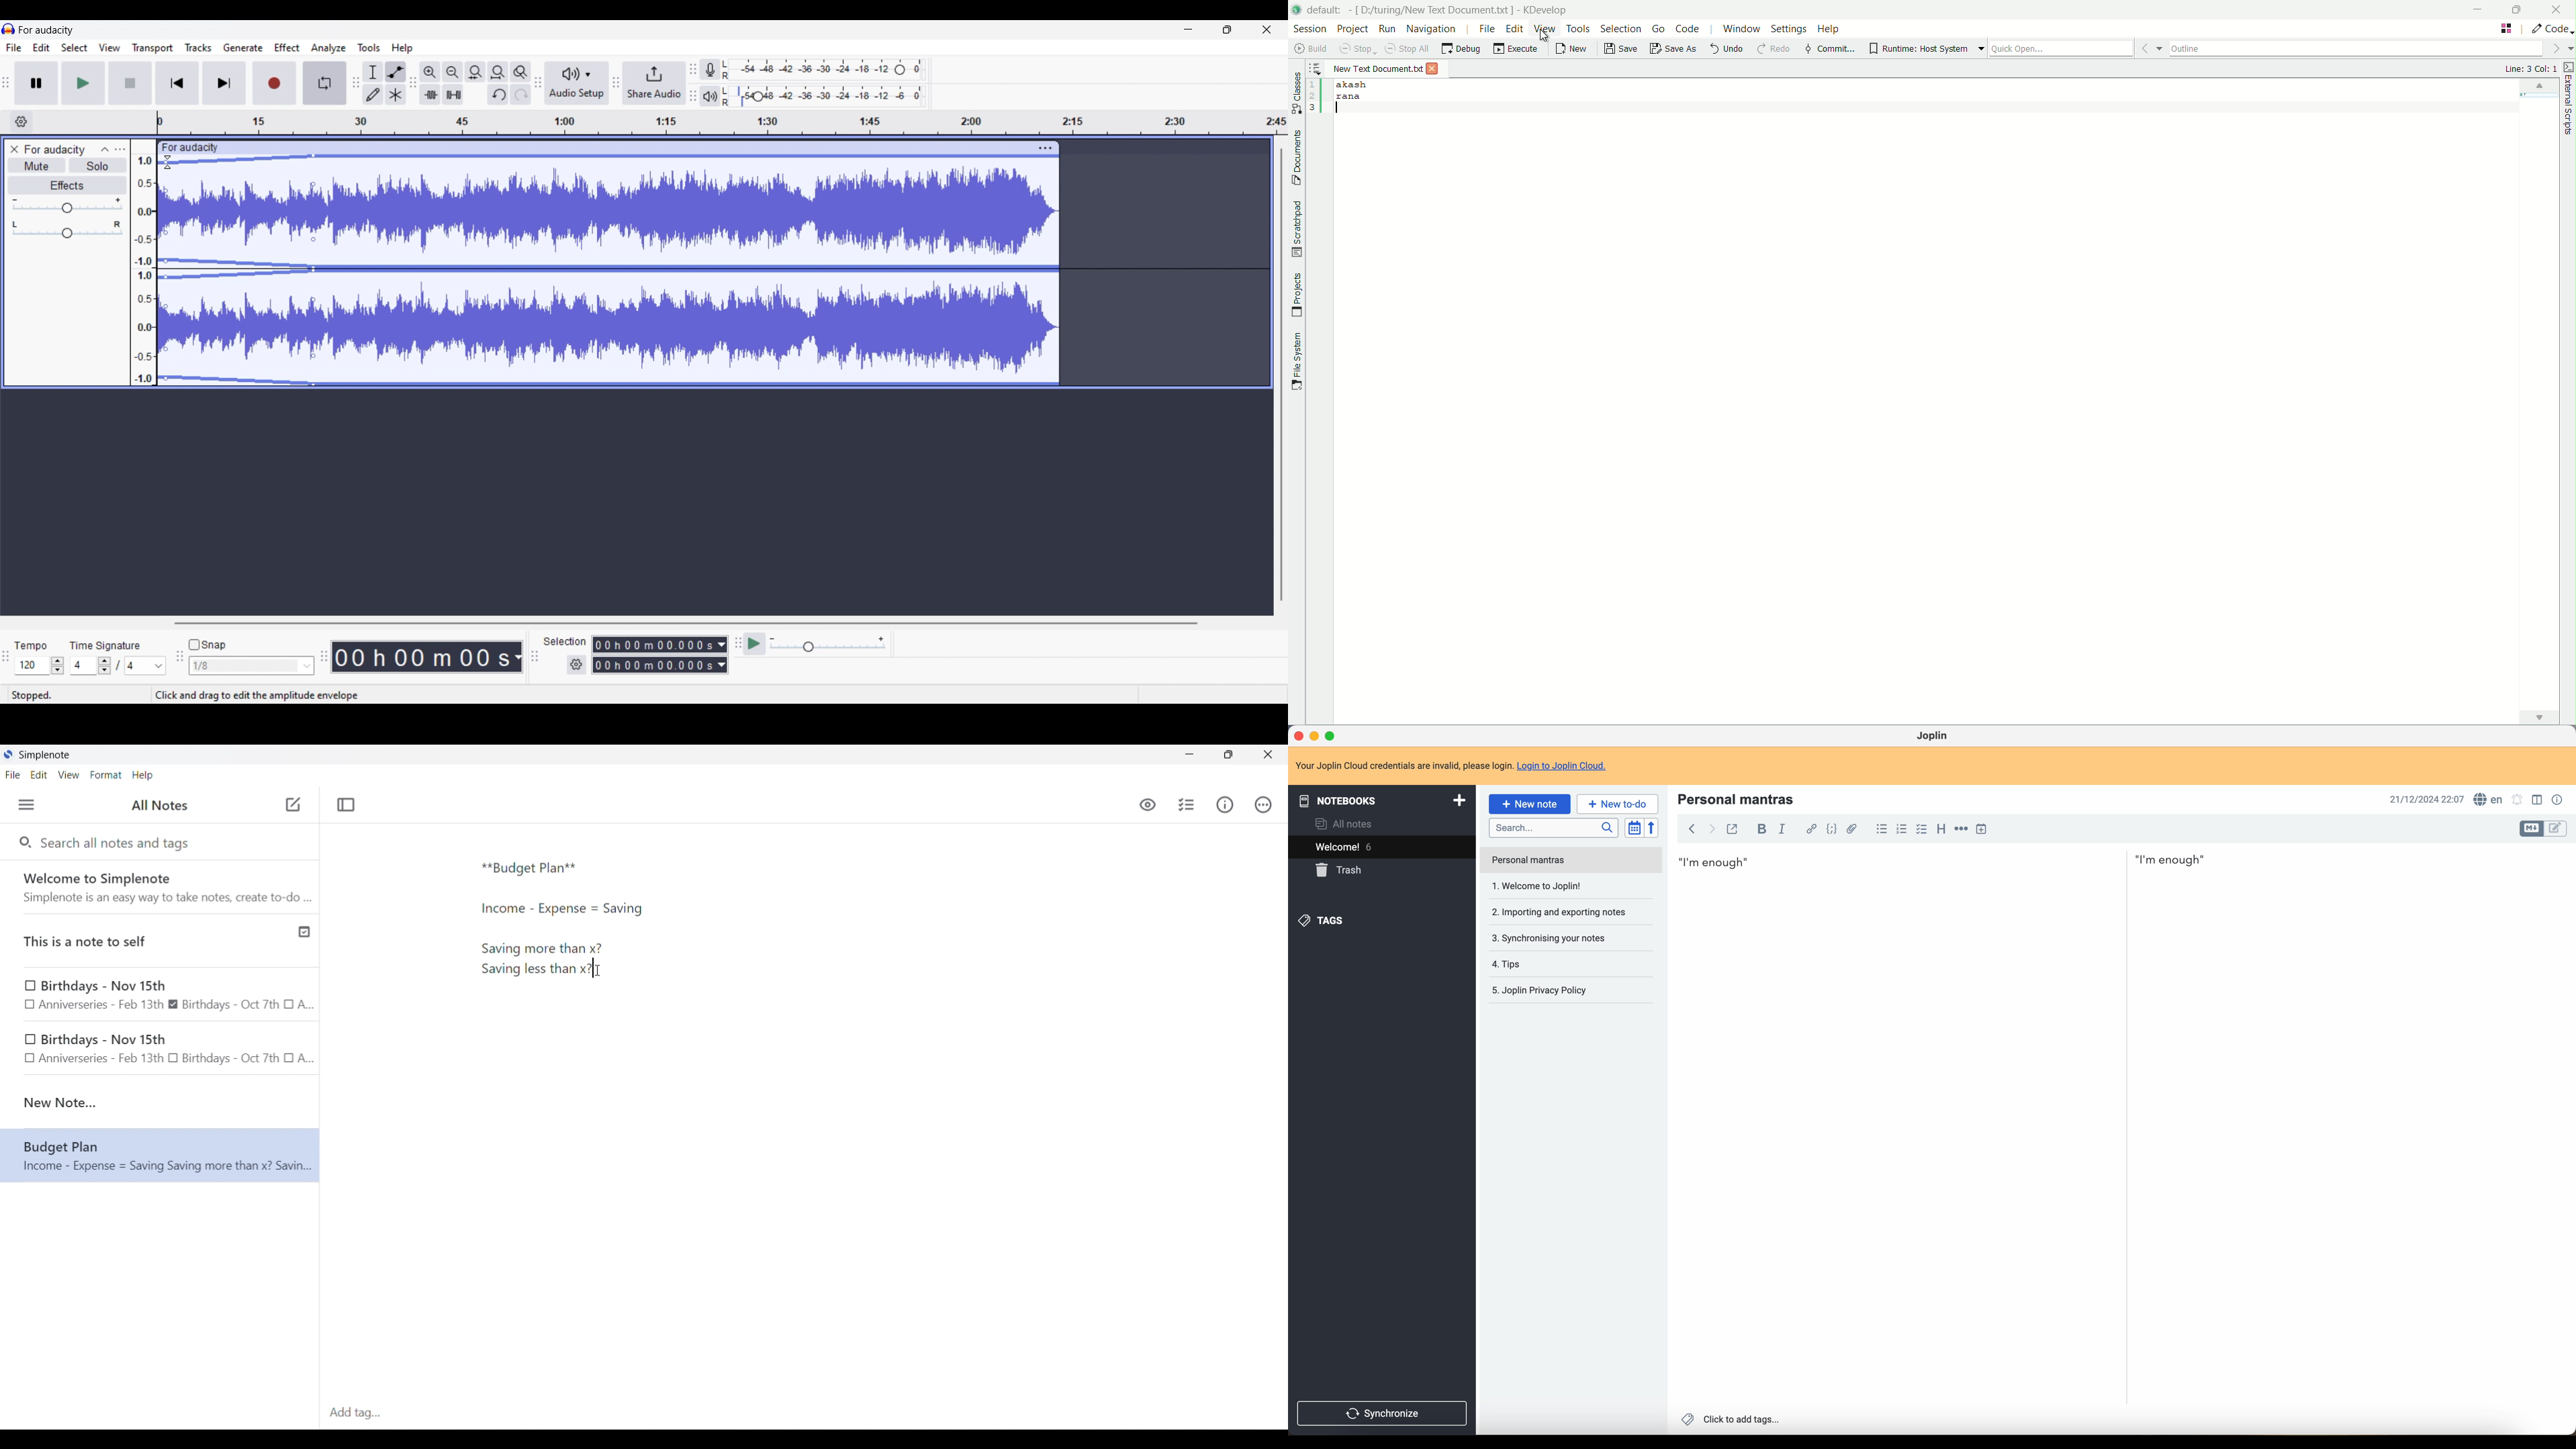  I want to click on Record/Record new track, so click(275, 83).